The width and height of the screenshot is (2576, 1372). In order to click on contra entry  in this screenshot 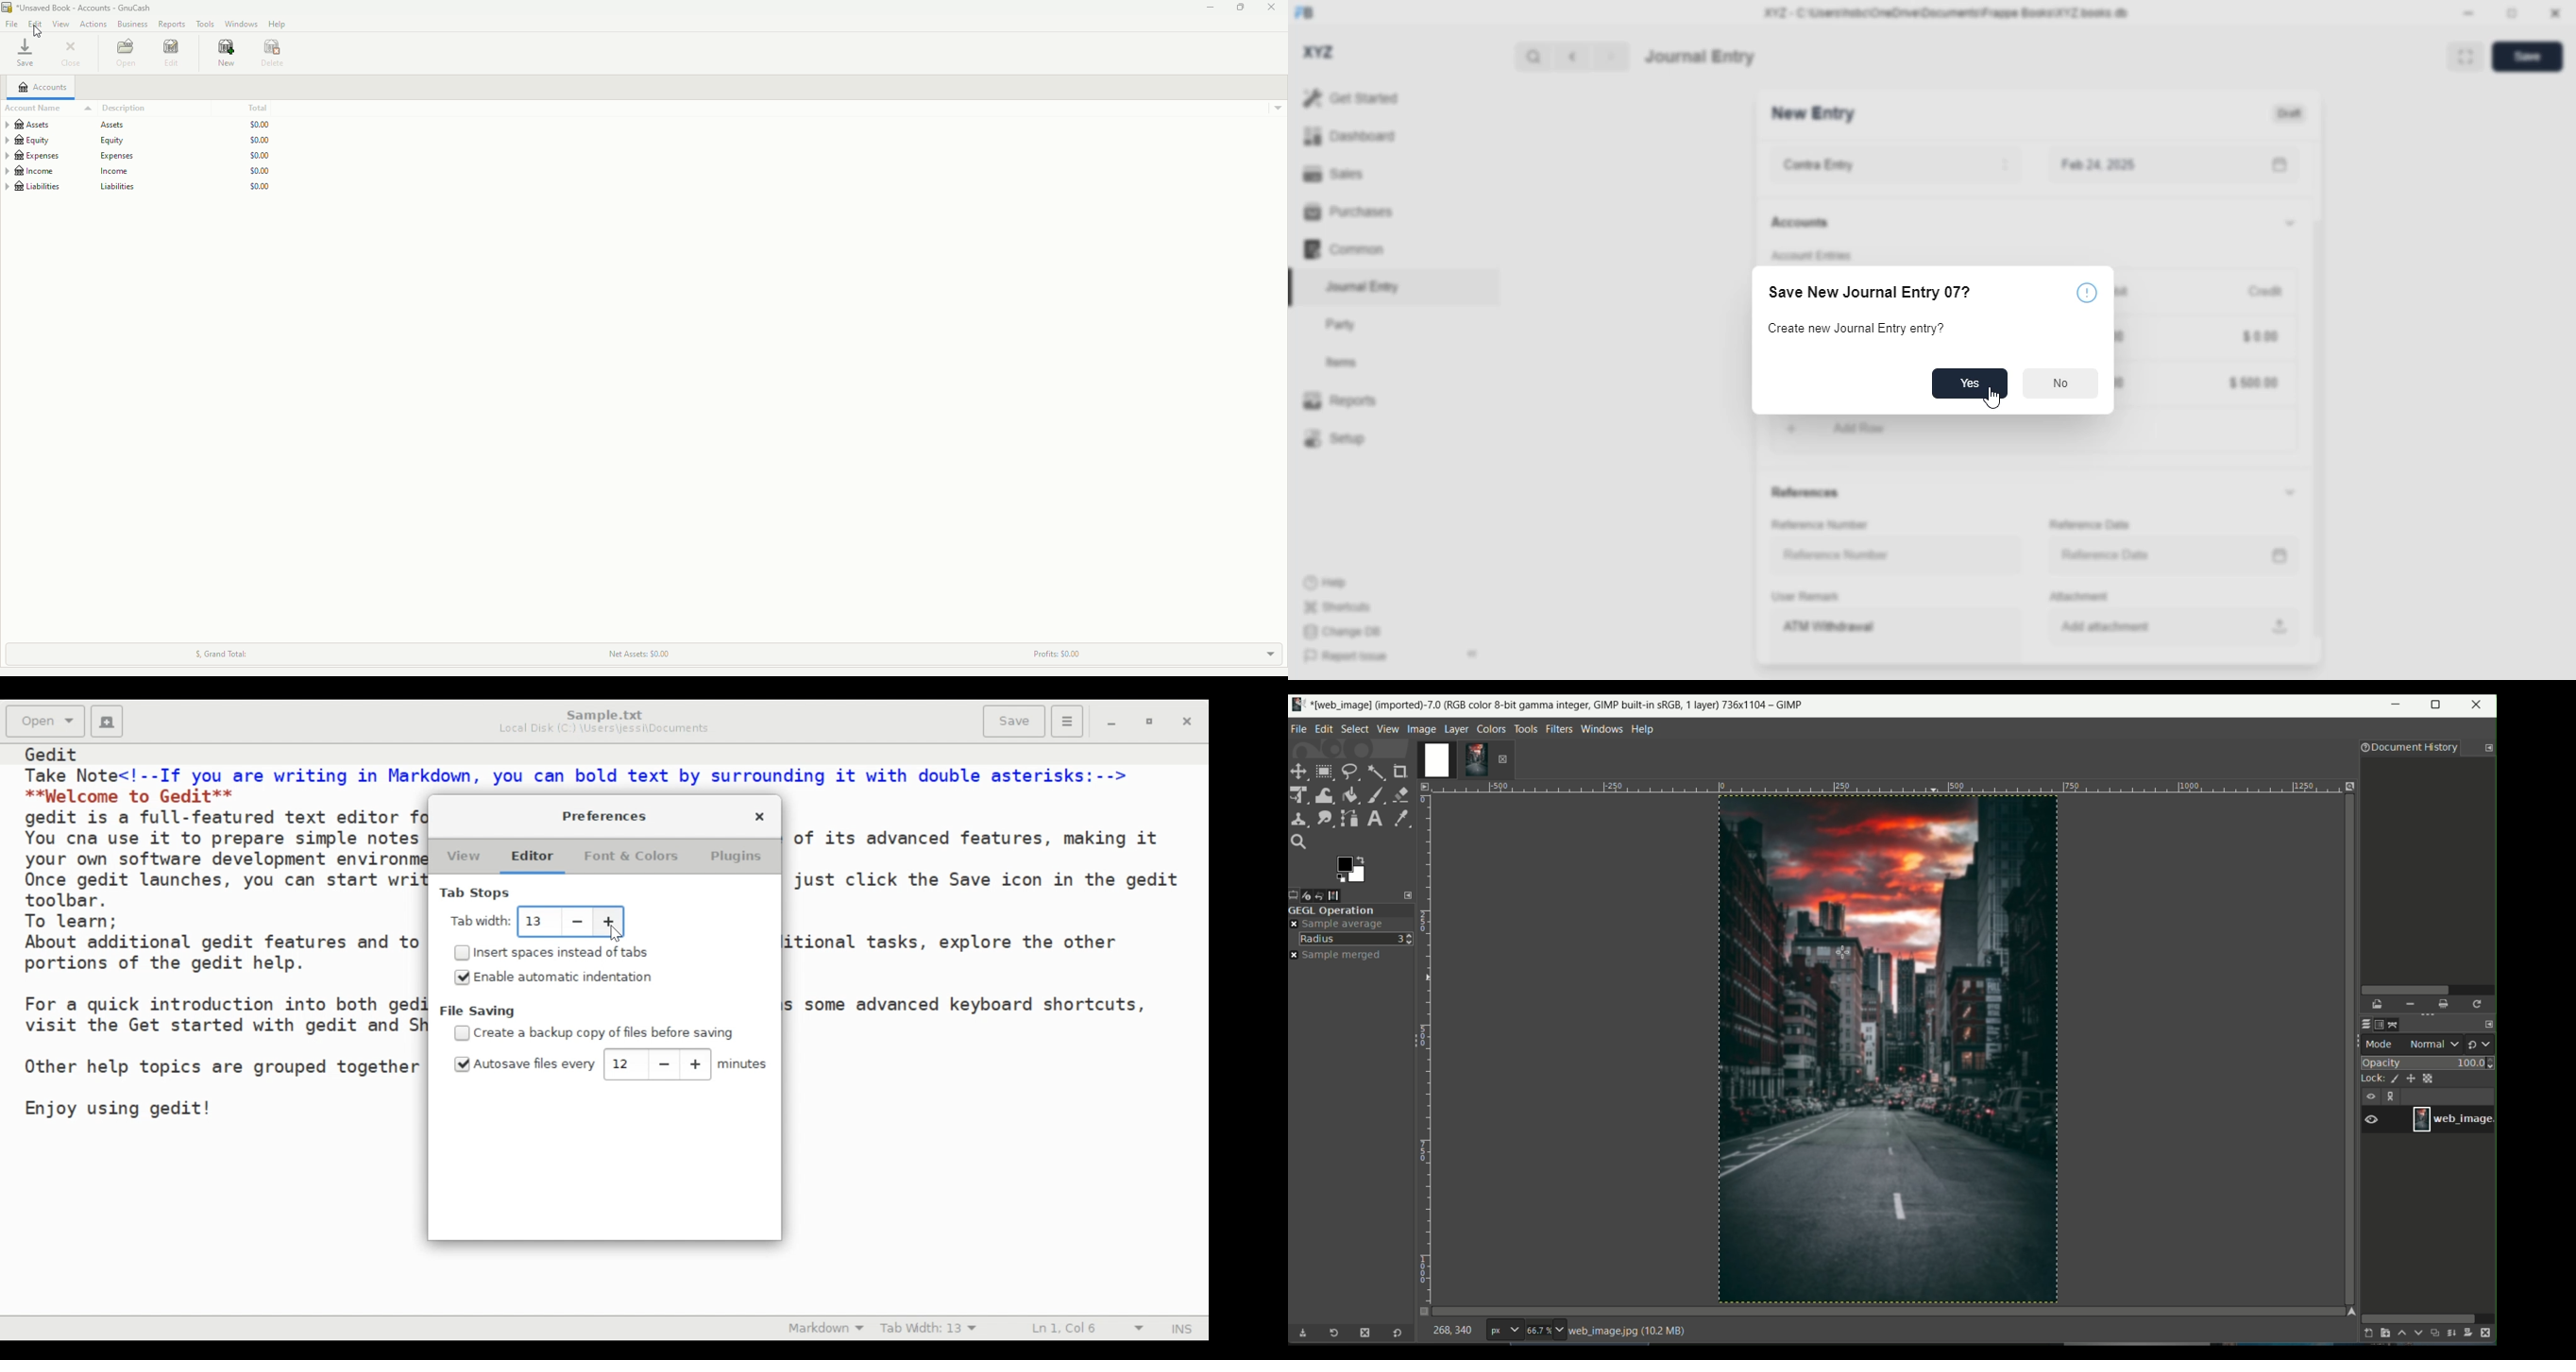, I will do `click(1895, 165)`.